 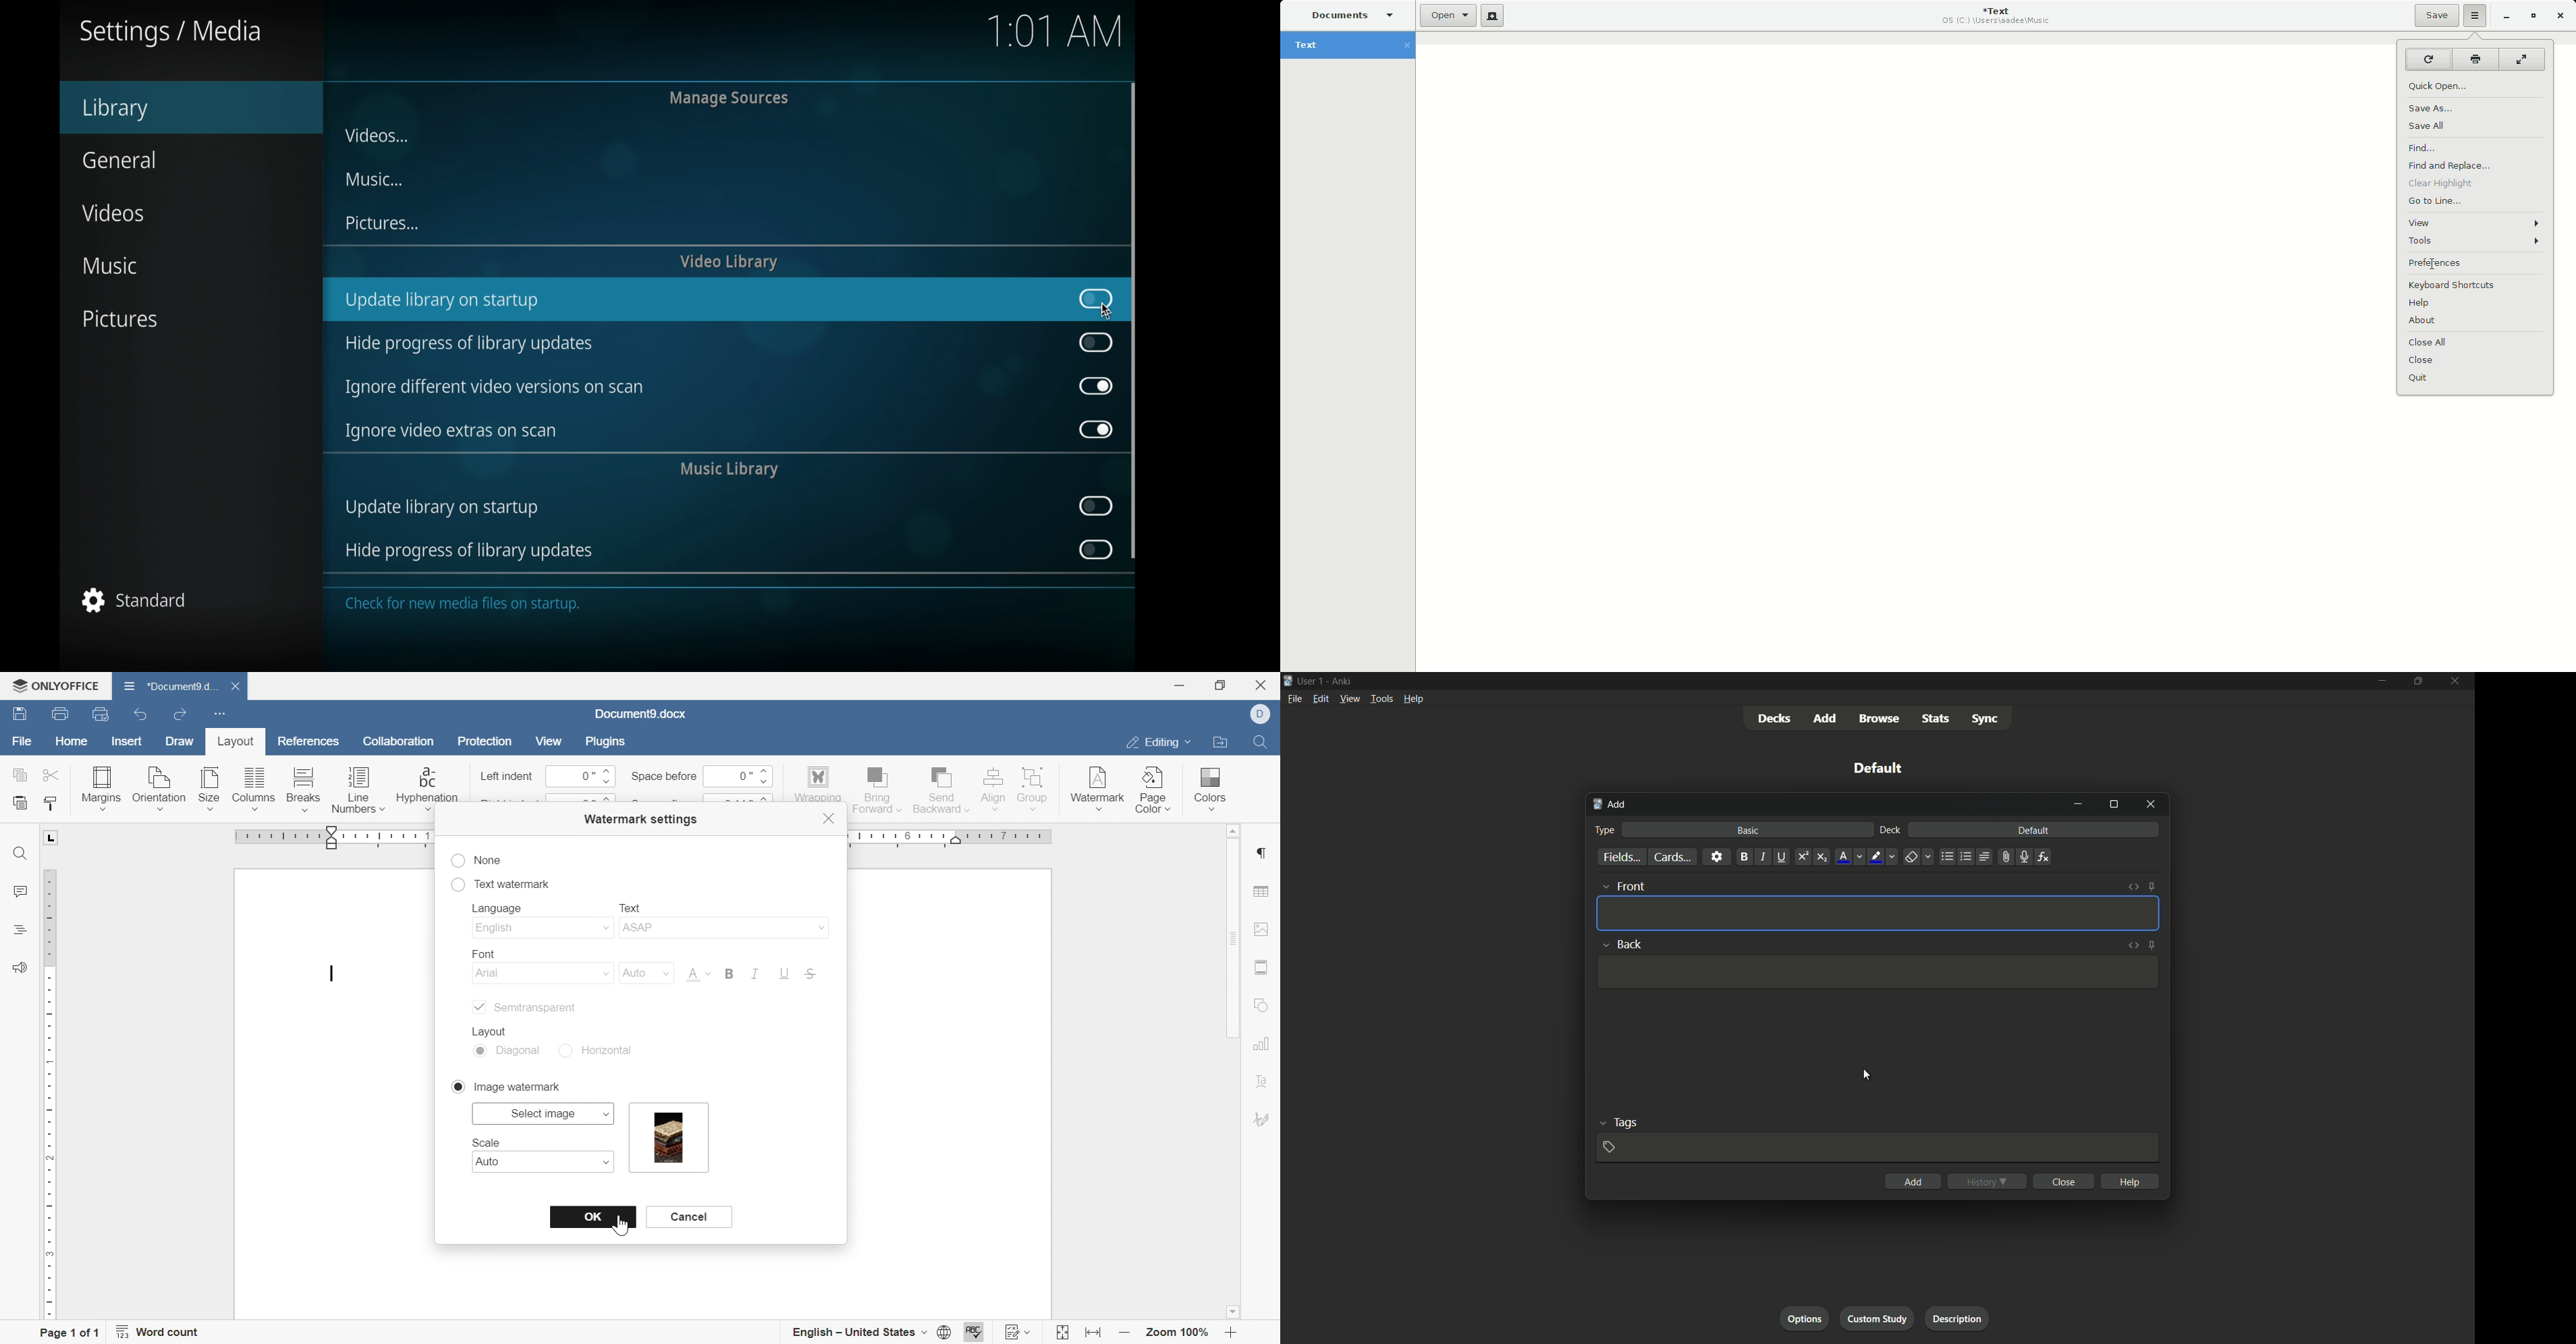 I want to click on hyphenation, so click(x=427, y=789).